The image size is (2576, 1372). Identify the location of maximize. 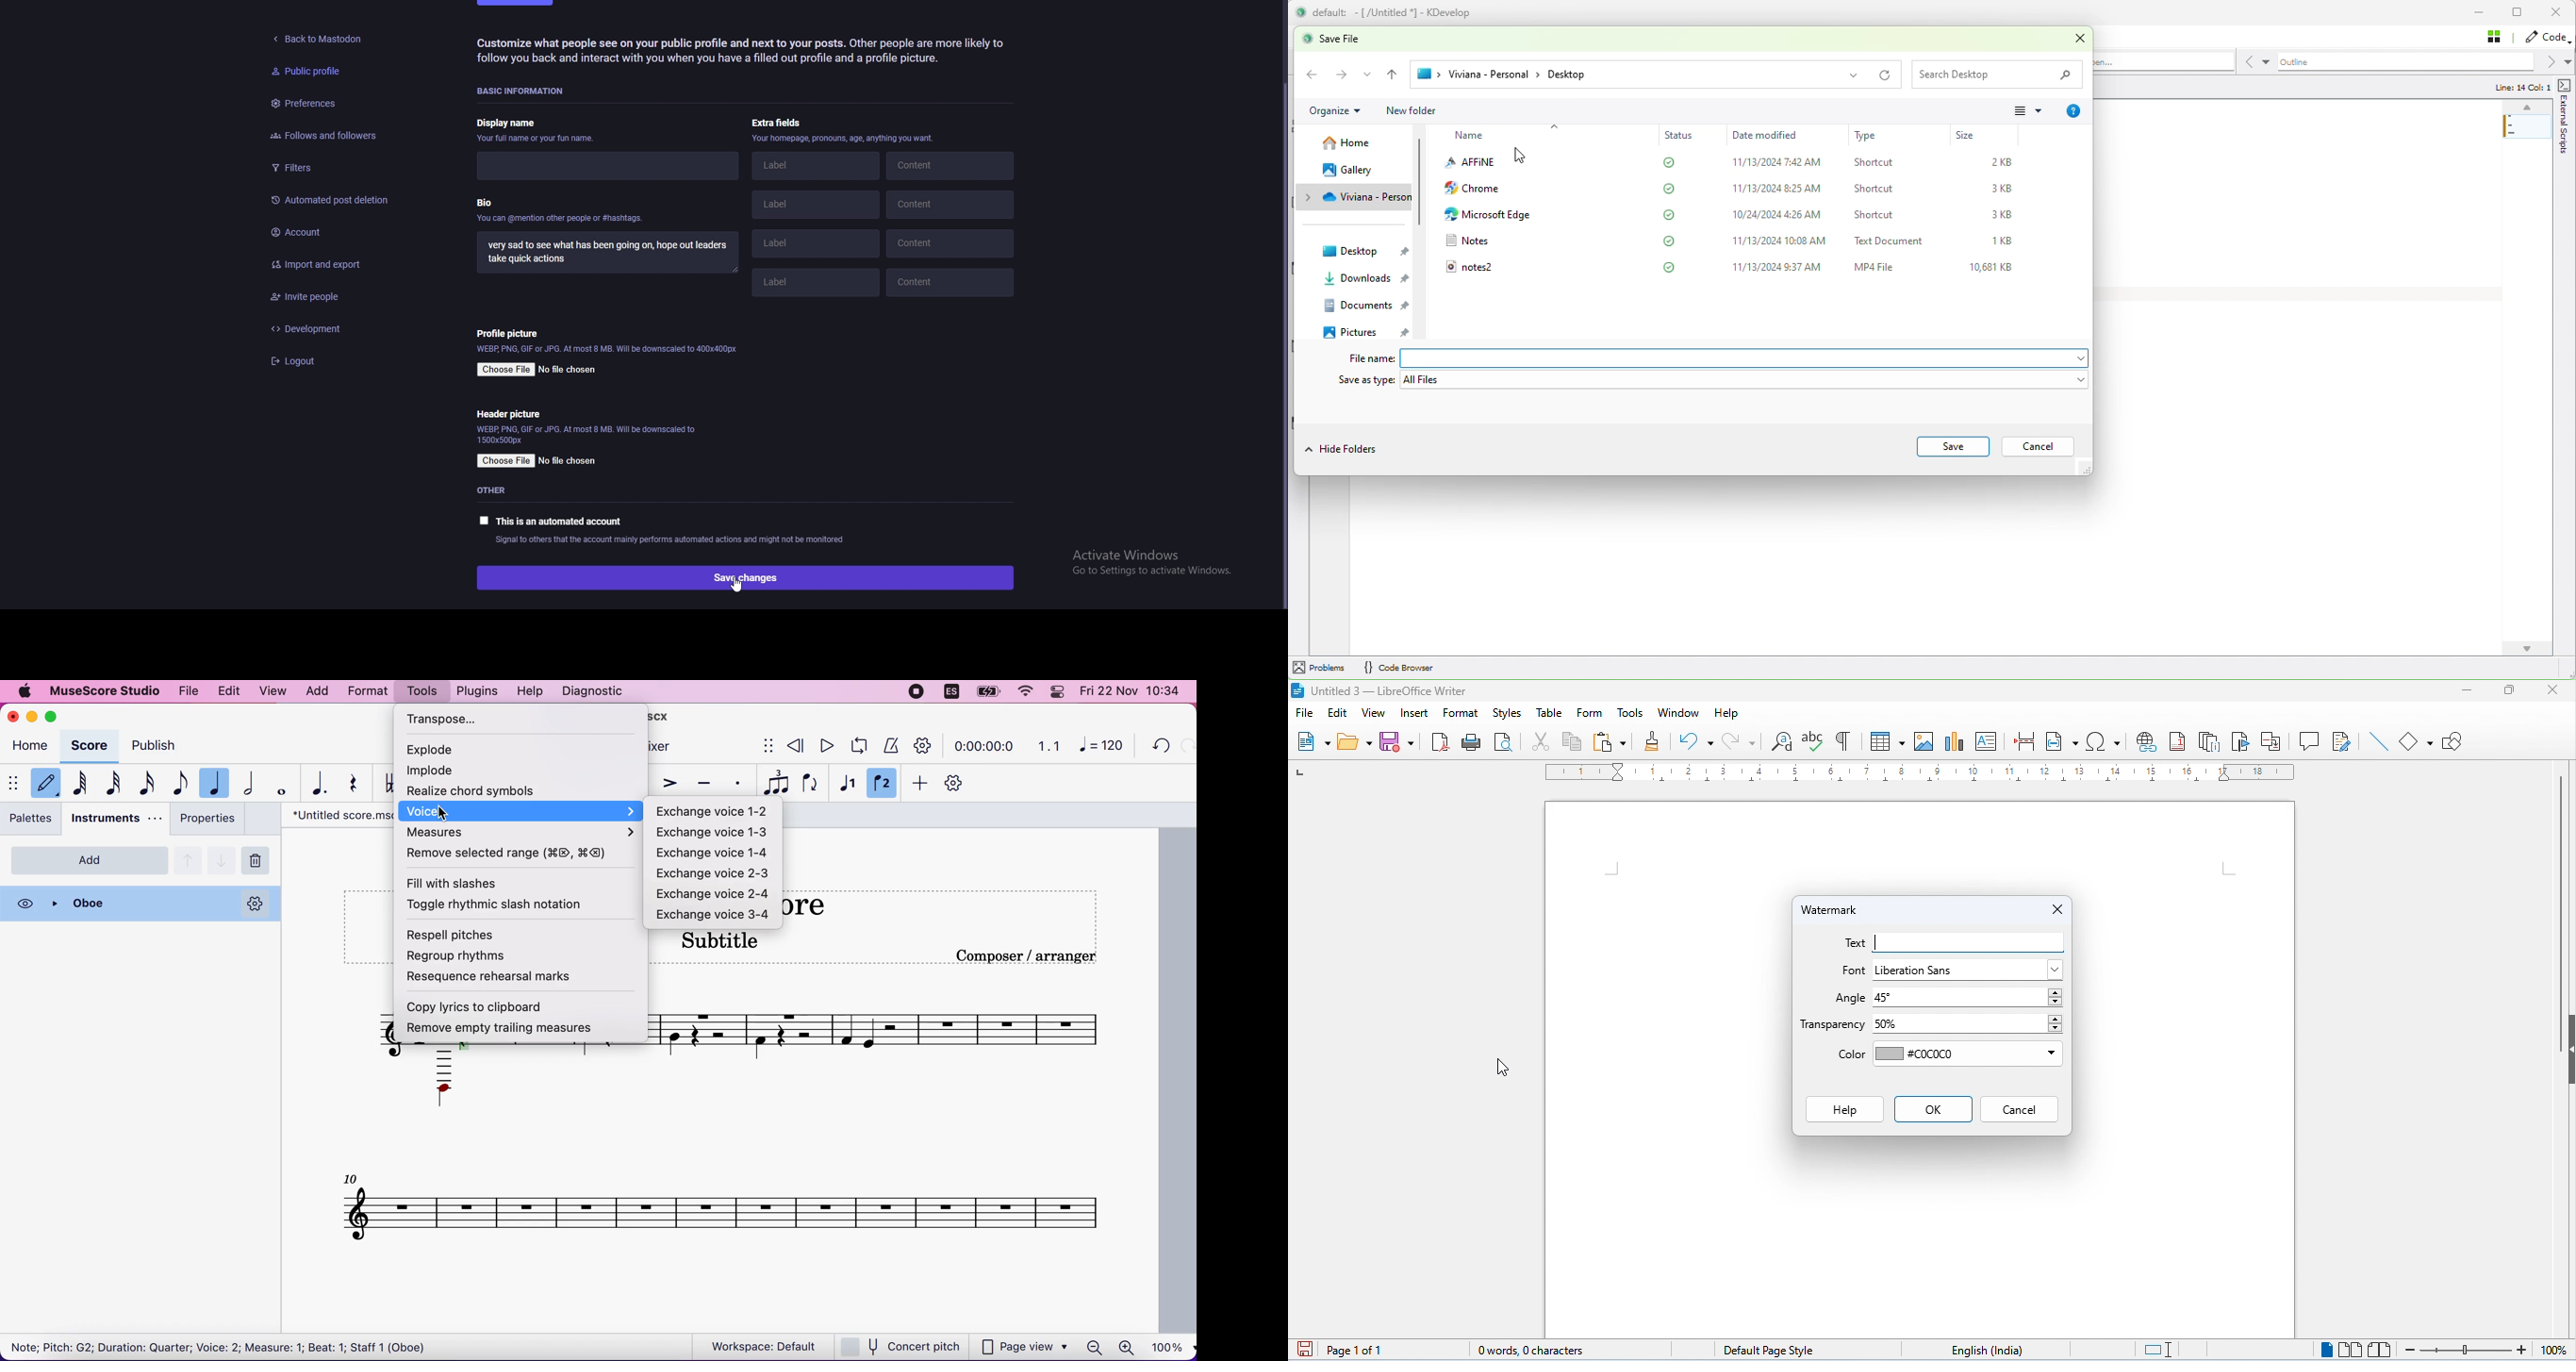
(2504, 690).